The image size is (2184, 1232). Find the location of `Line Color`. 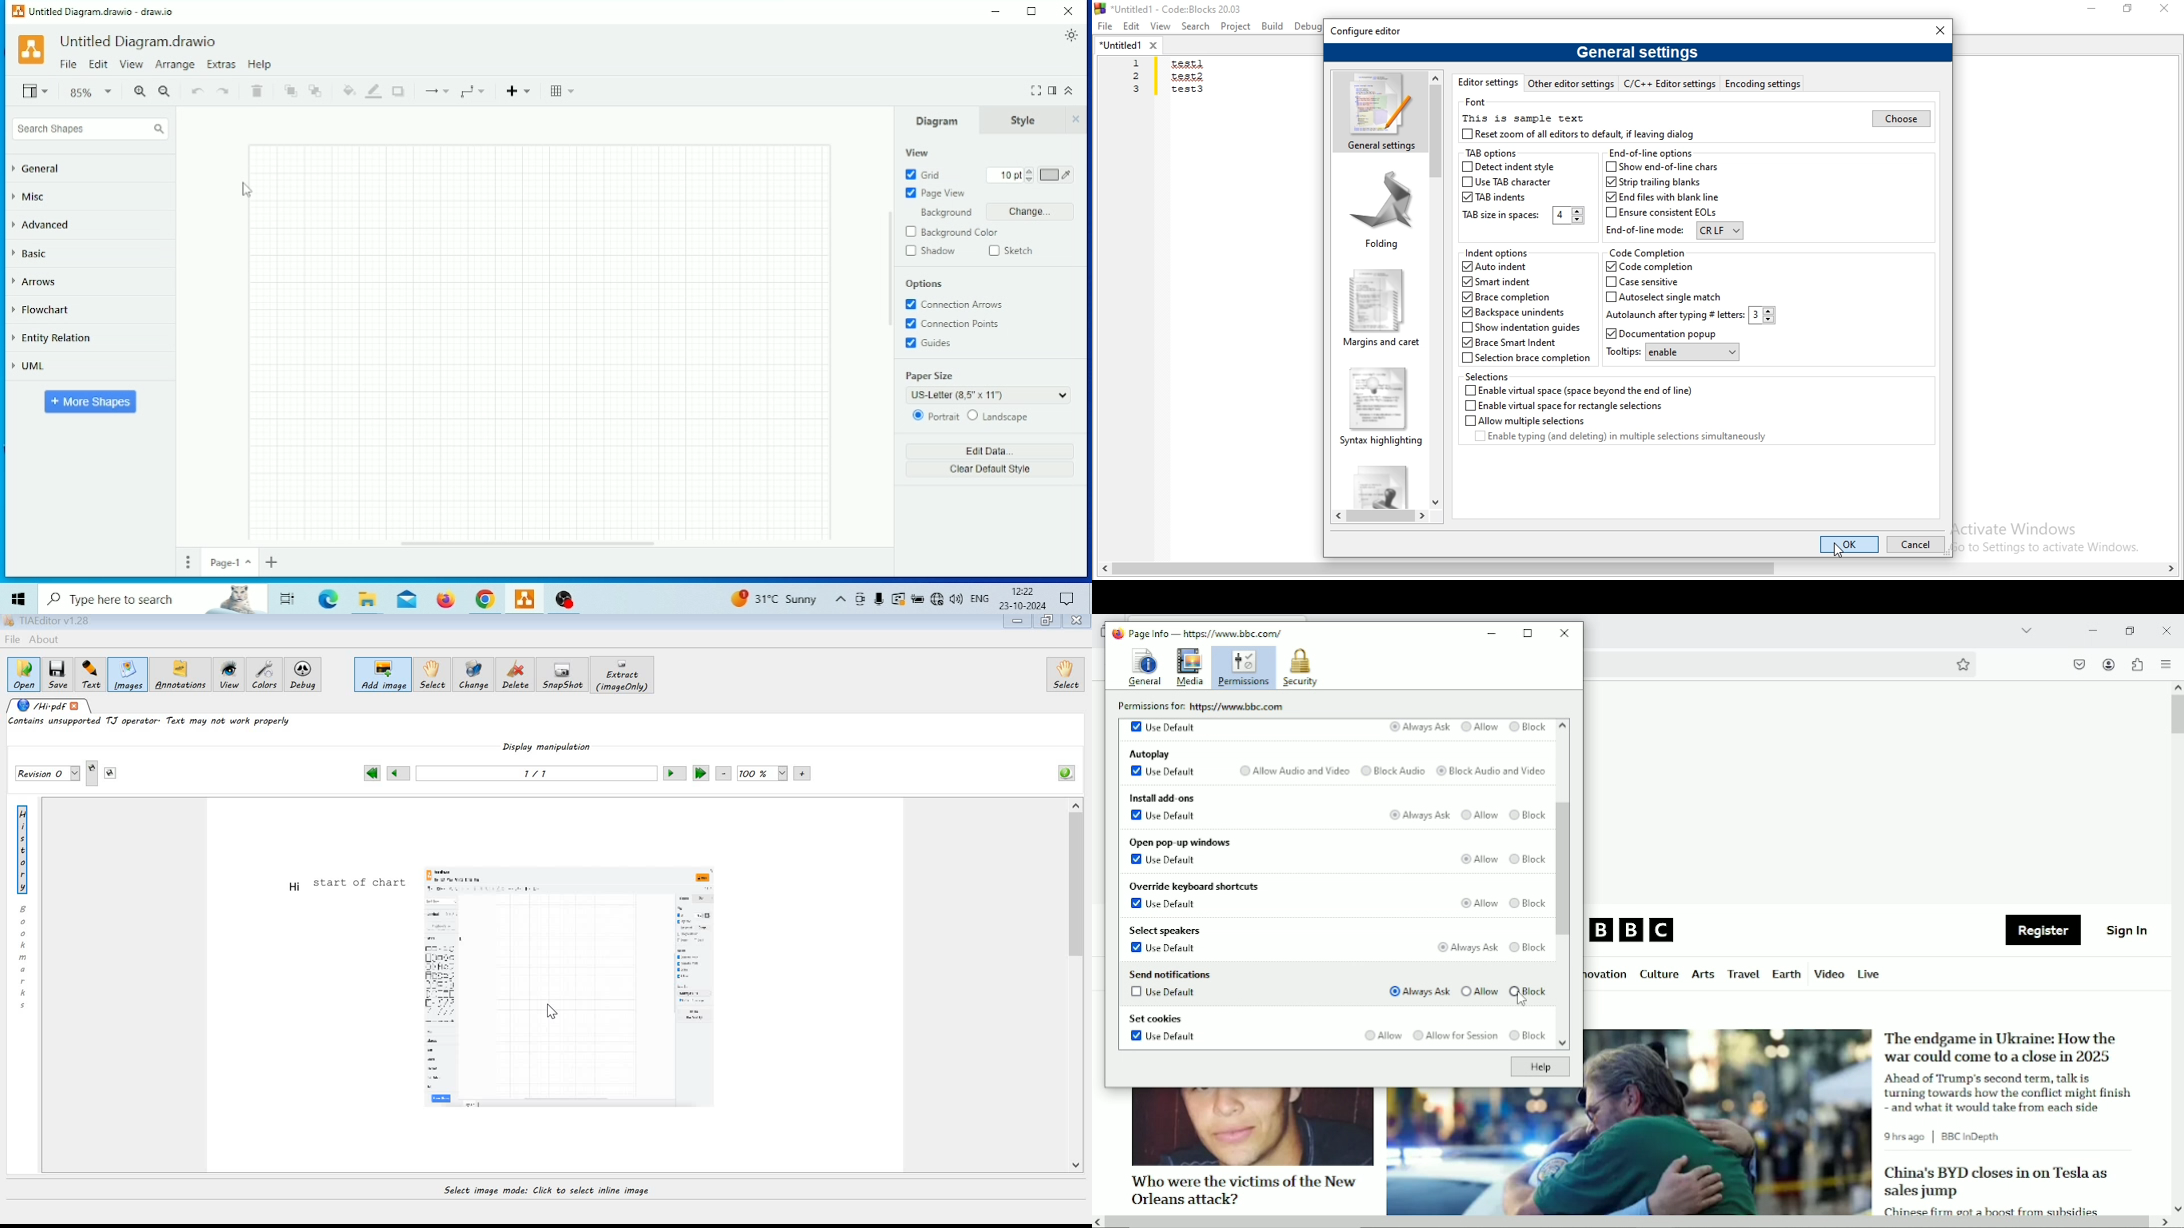

Line Color is located at coordinates (374, 91).